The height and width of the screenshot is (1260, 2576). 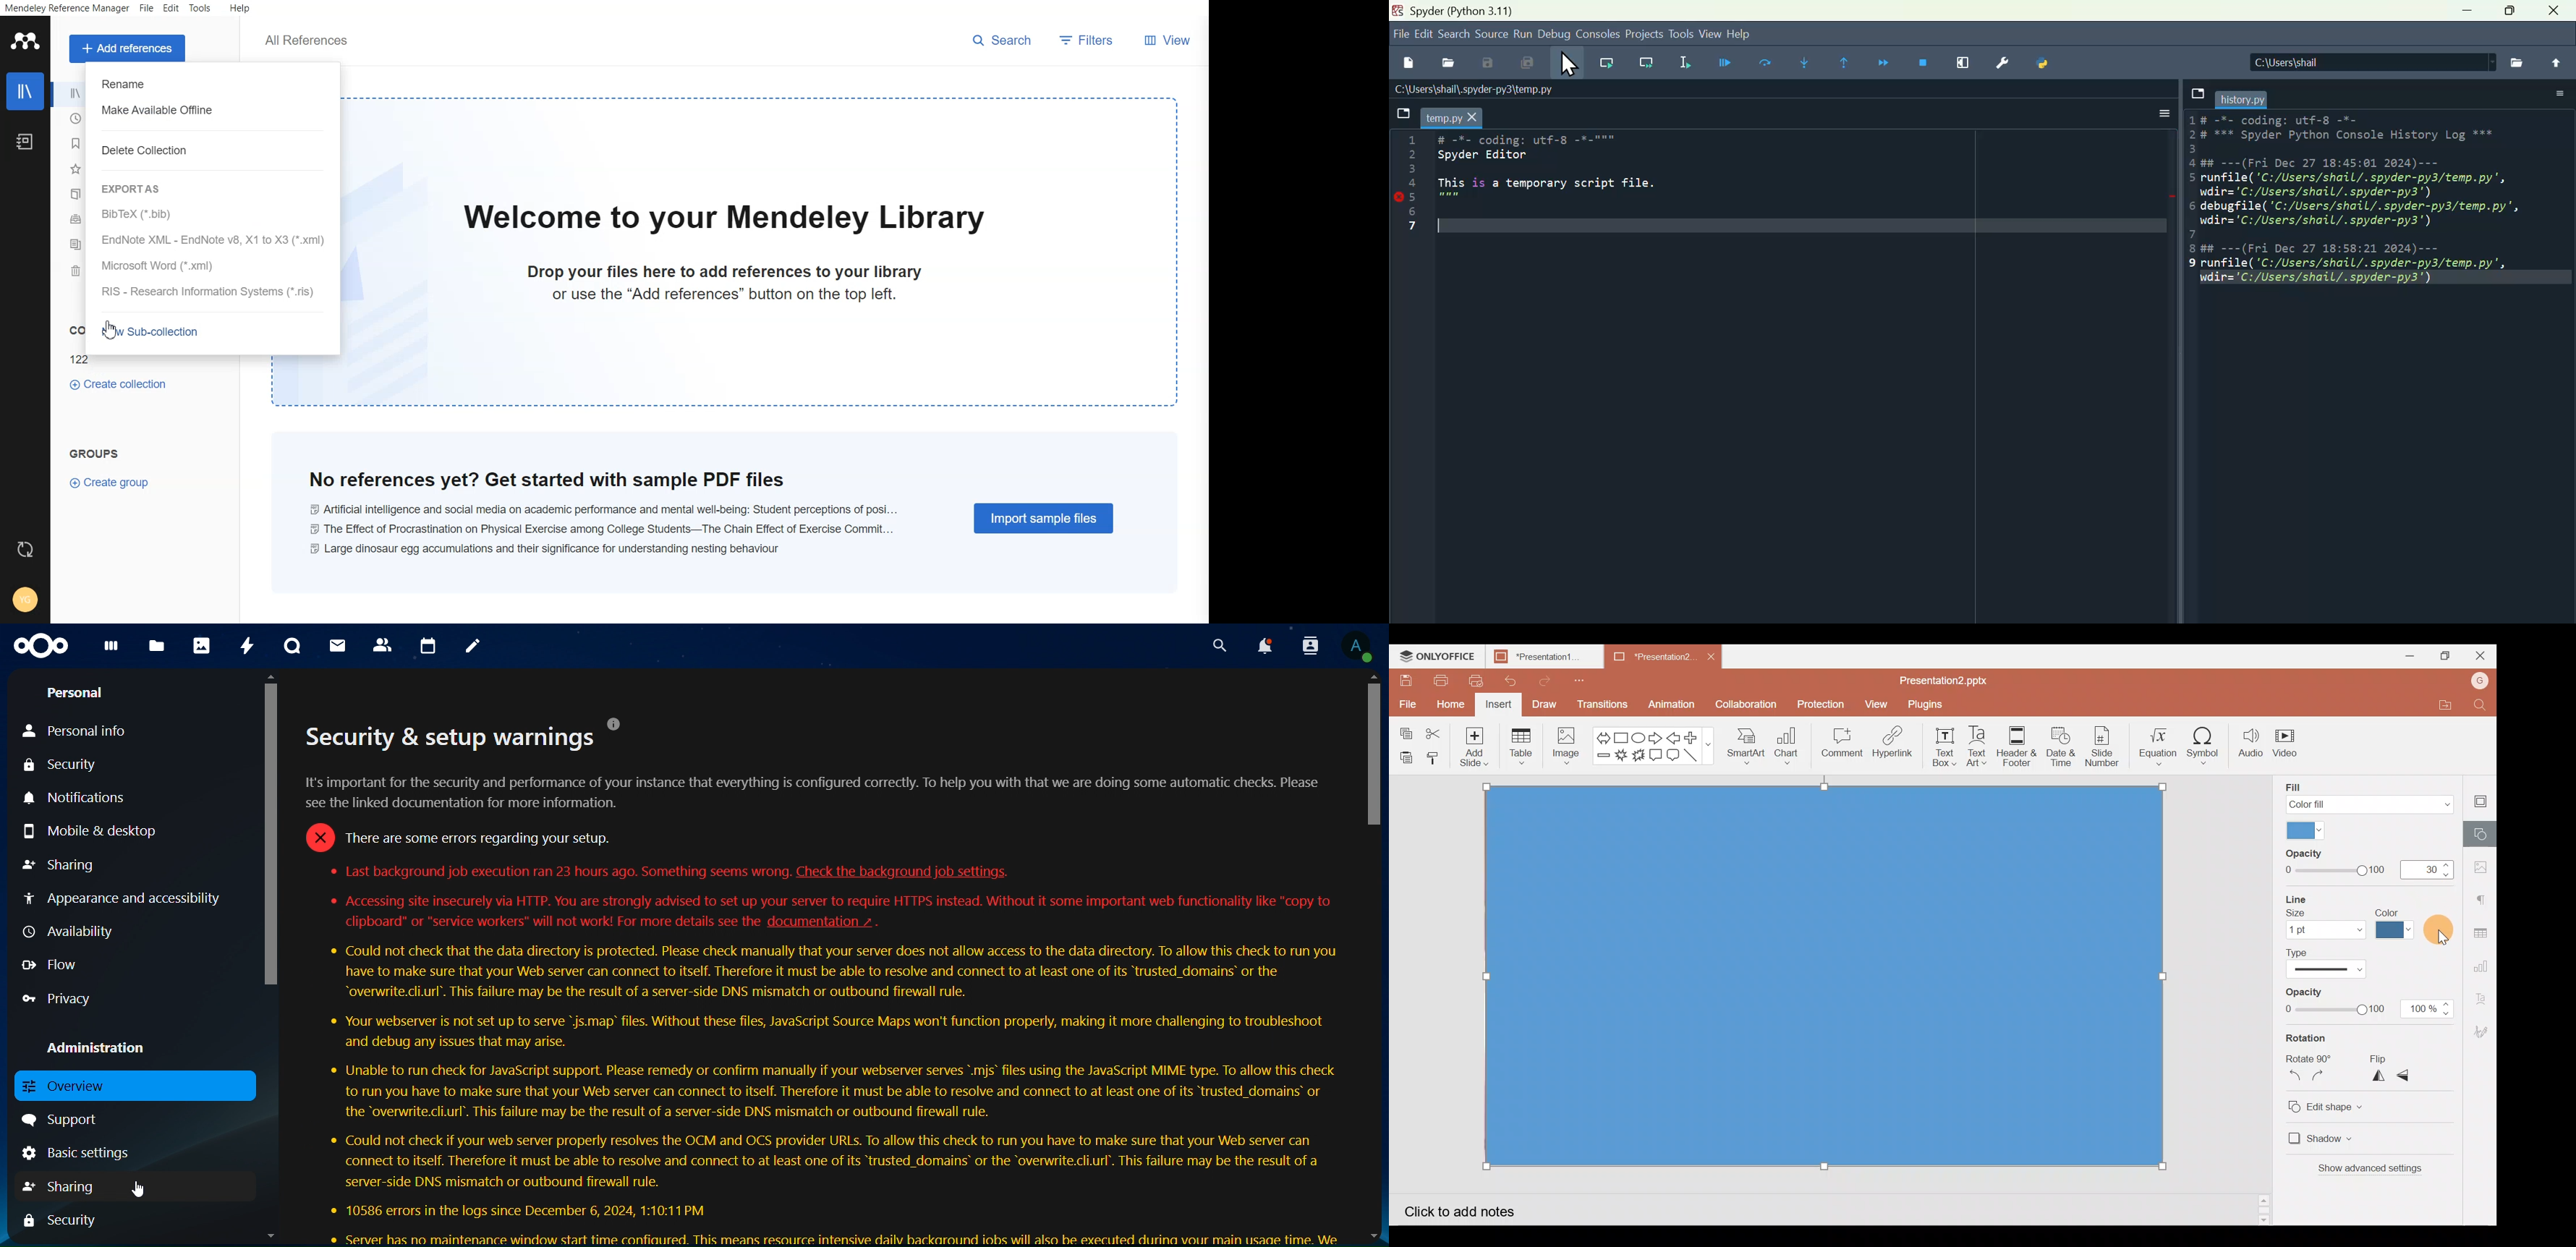 What do you see at coordinates (1476, 747) in the screenshot?
I see `Add slide` at bounding box center [1476, 747].